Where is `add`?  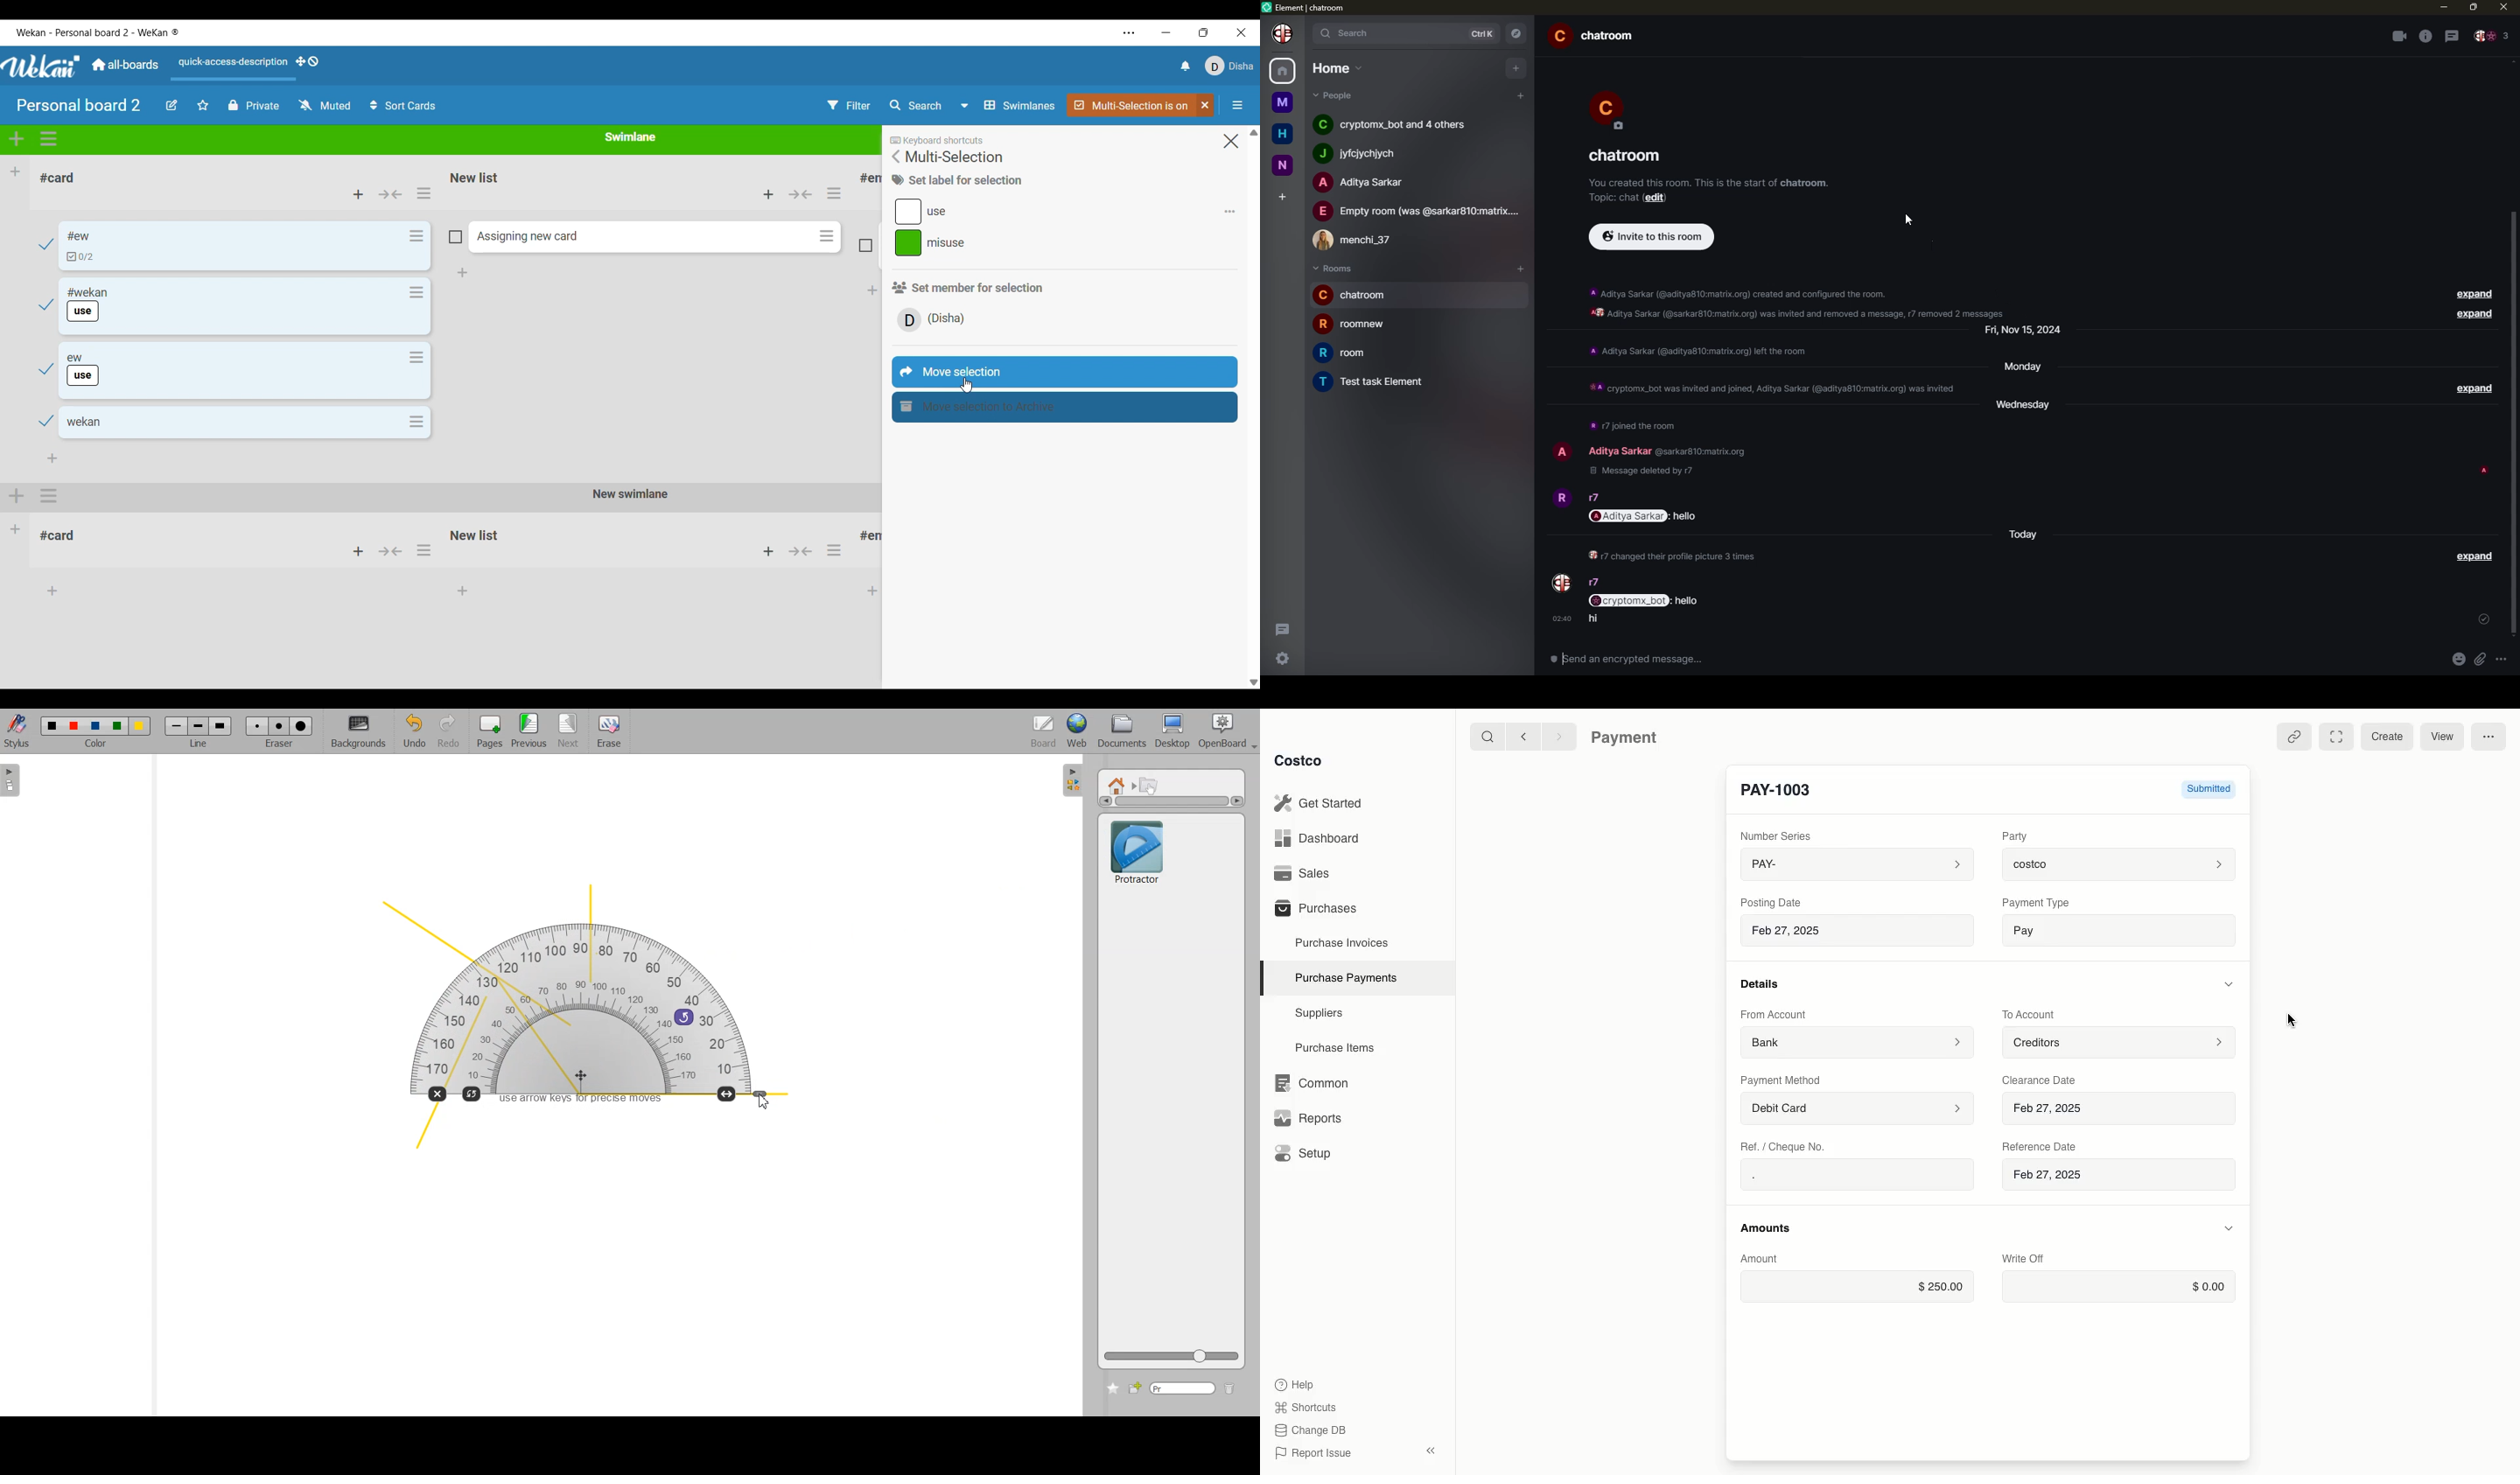
add is located at coordinates (1515, 68).